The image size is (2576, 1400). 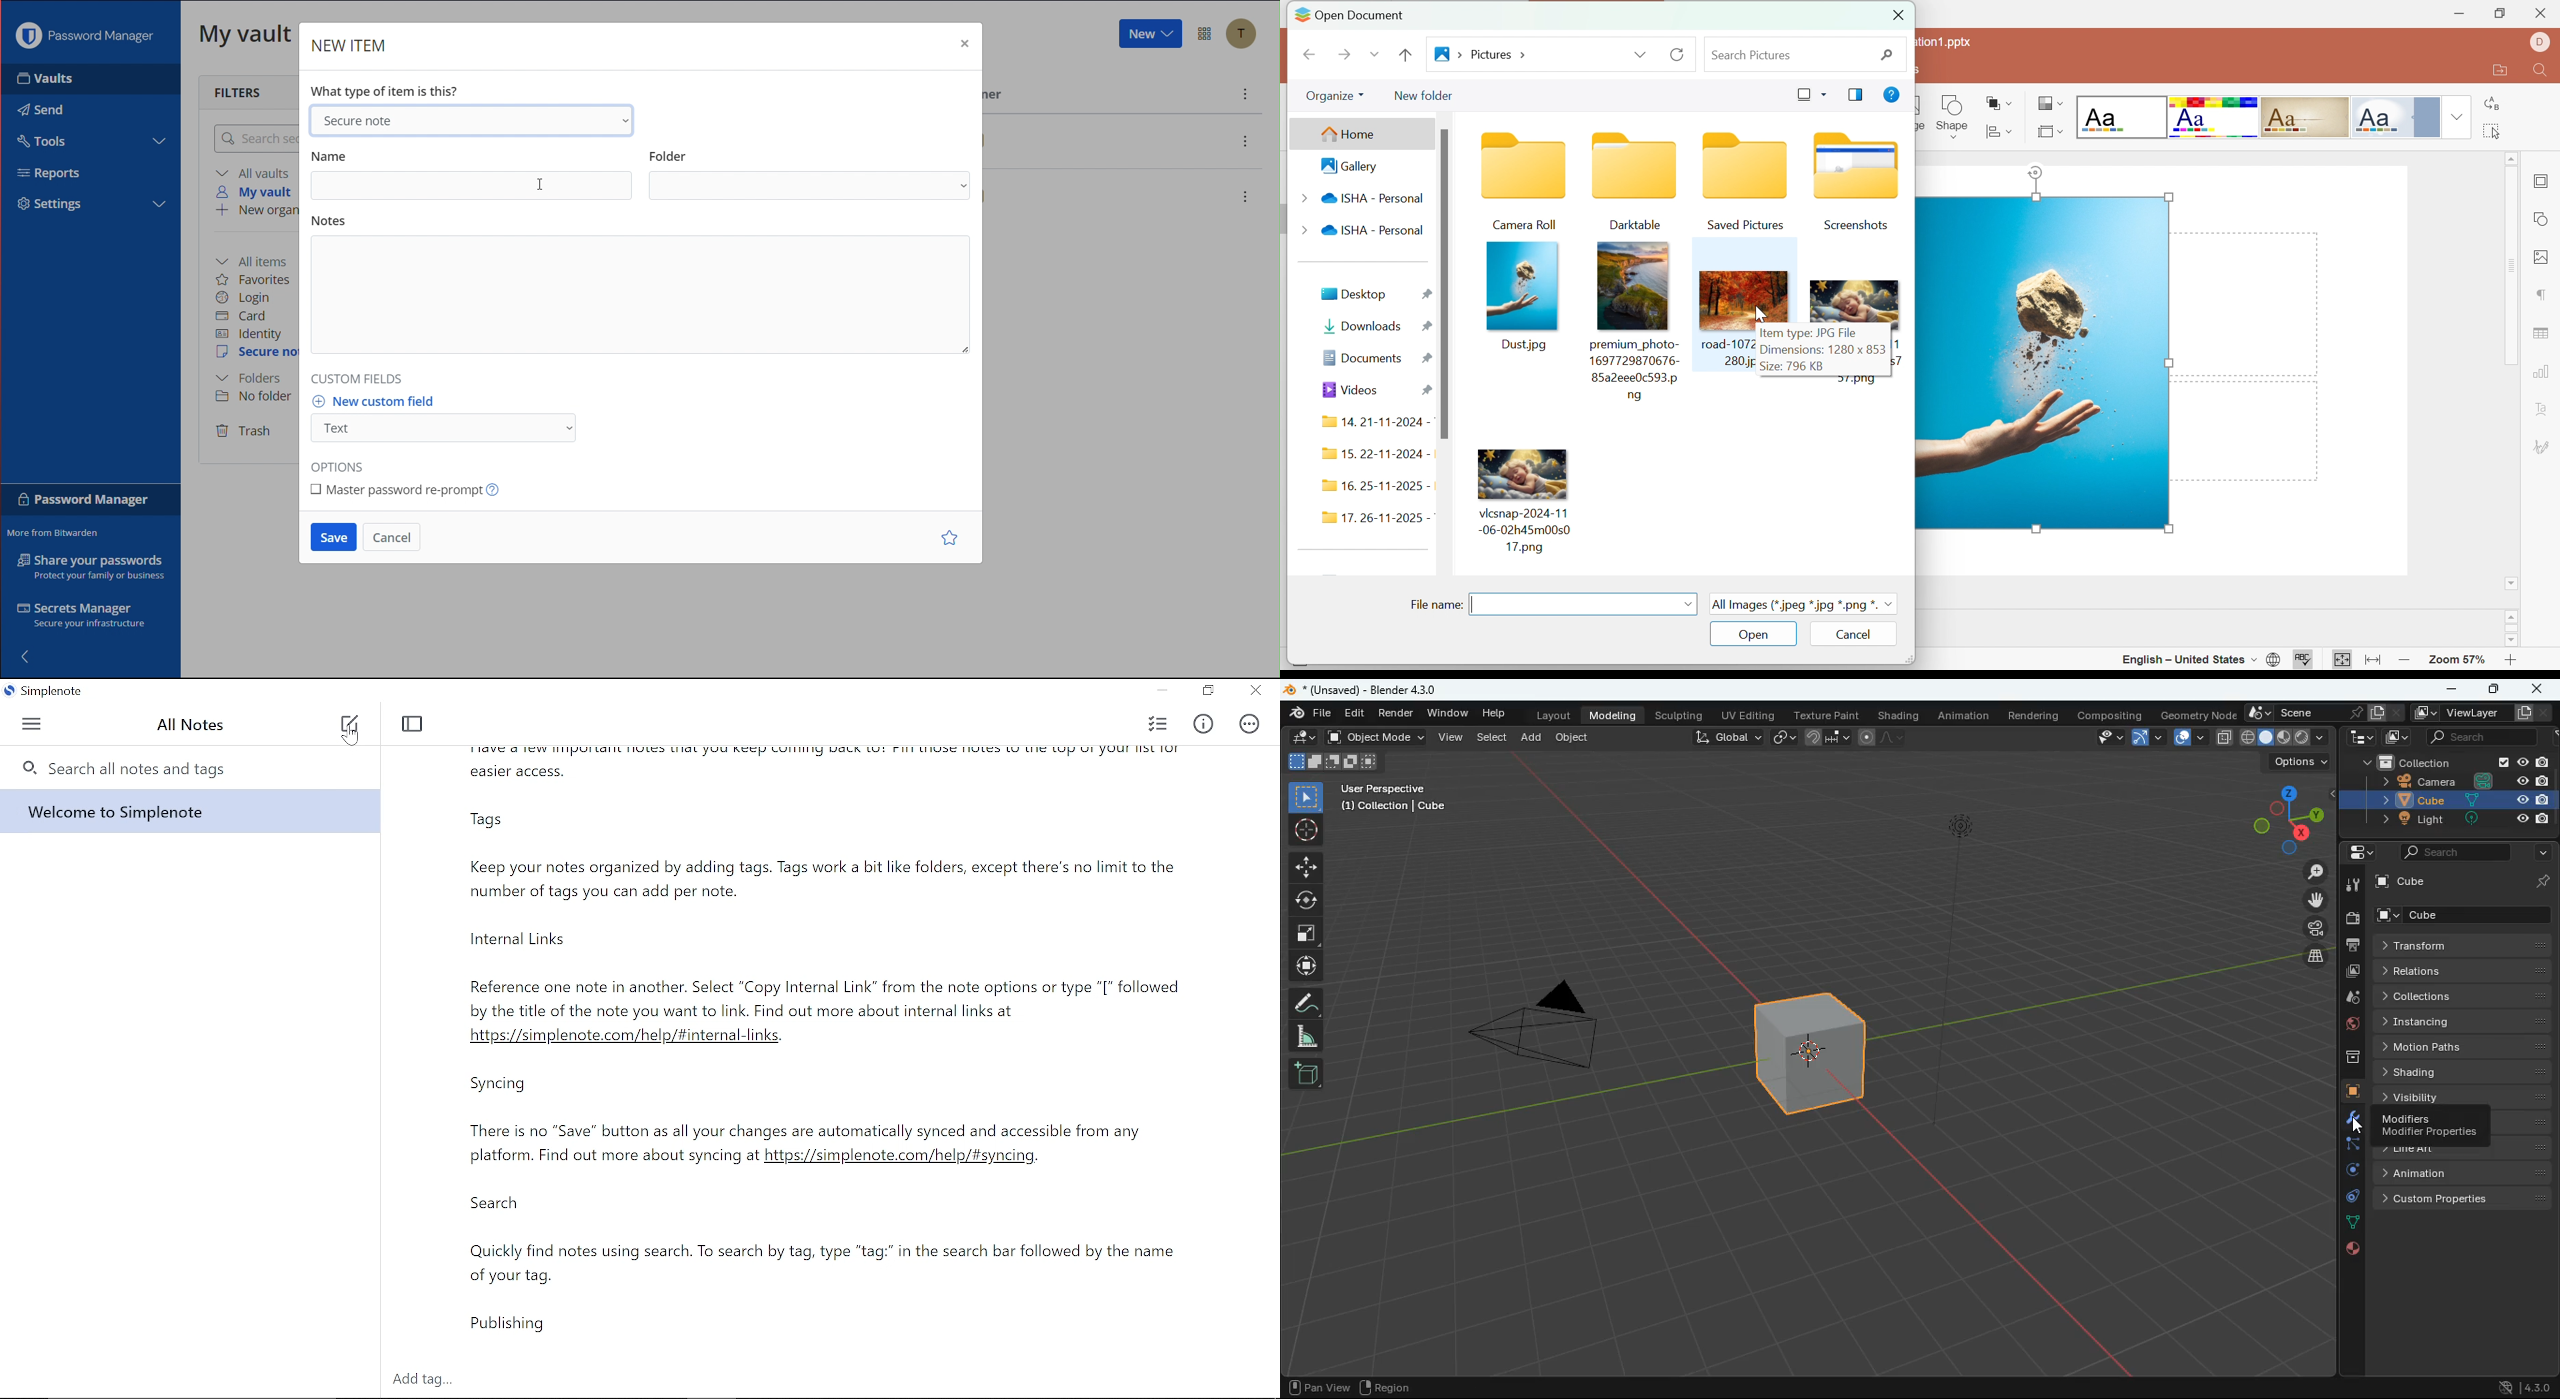 What do you see at coordinates (1427, 326) in the screenshot?
I see `Pinned` at bounding box center [1427, 326].